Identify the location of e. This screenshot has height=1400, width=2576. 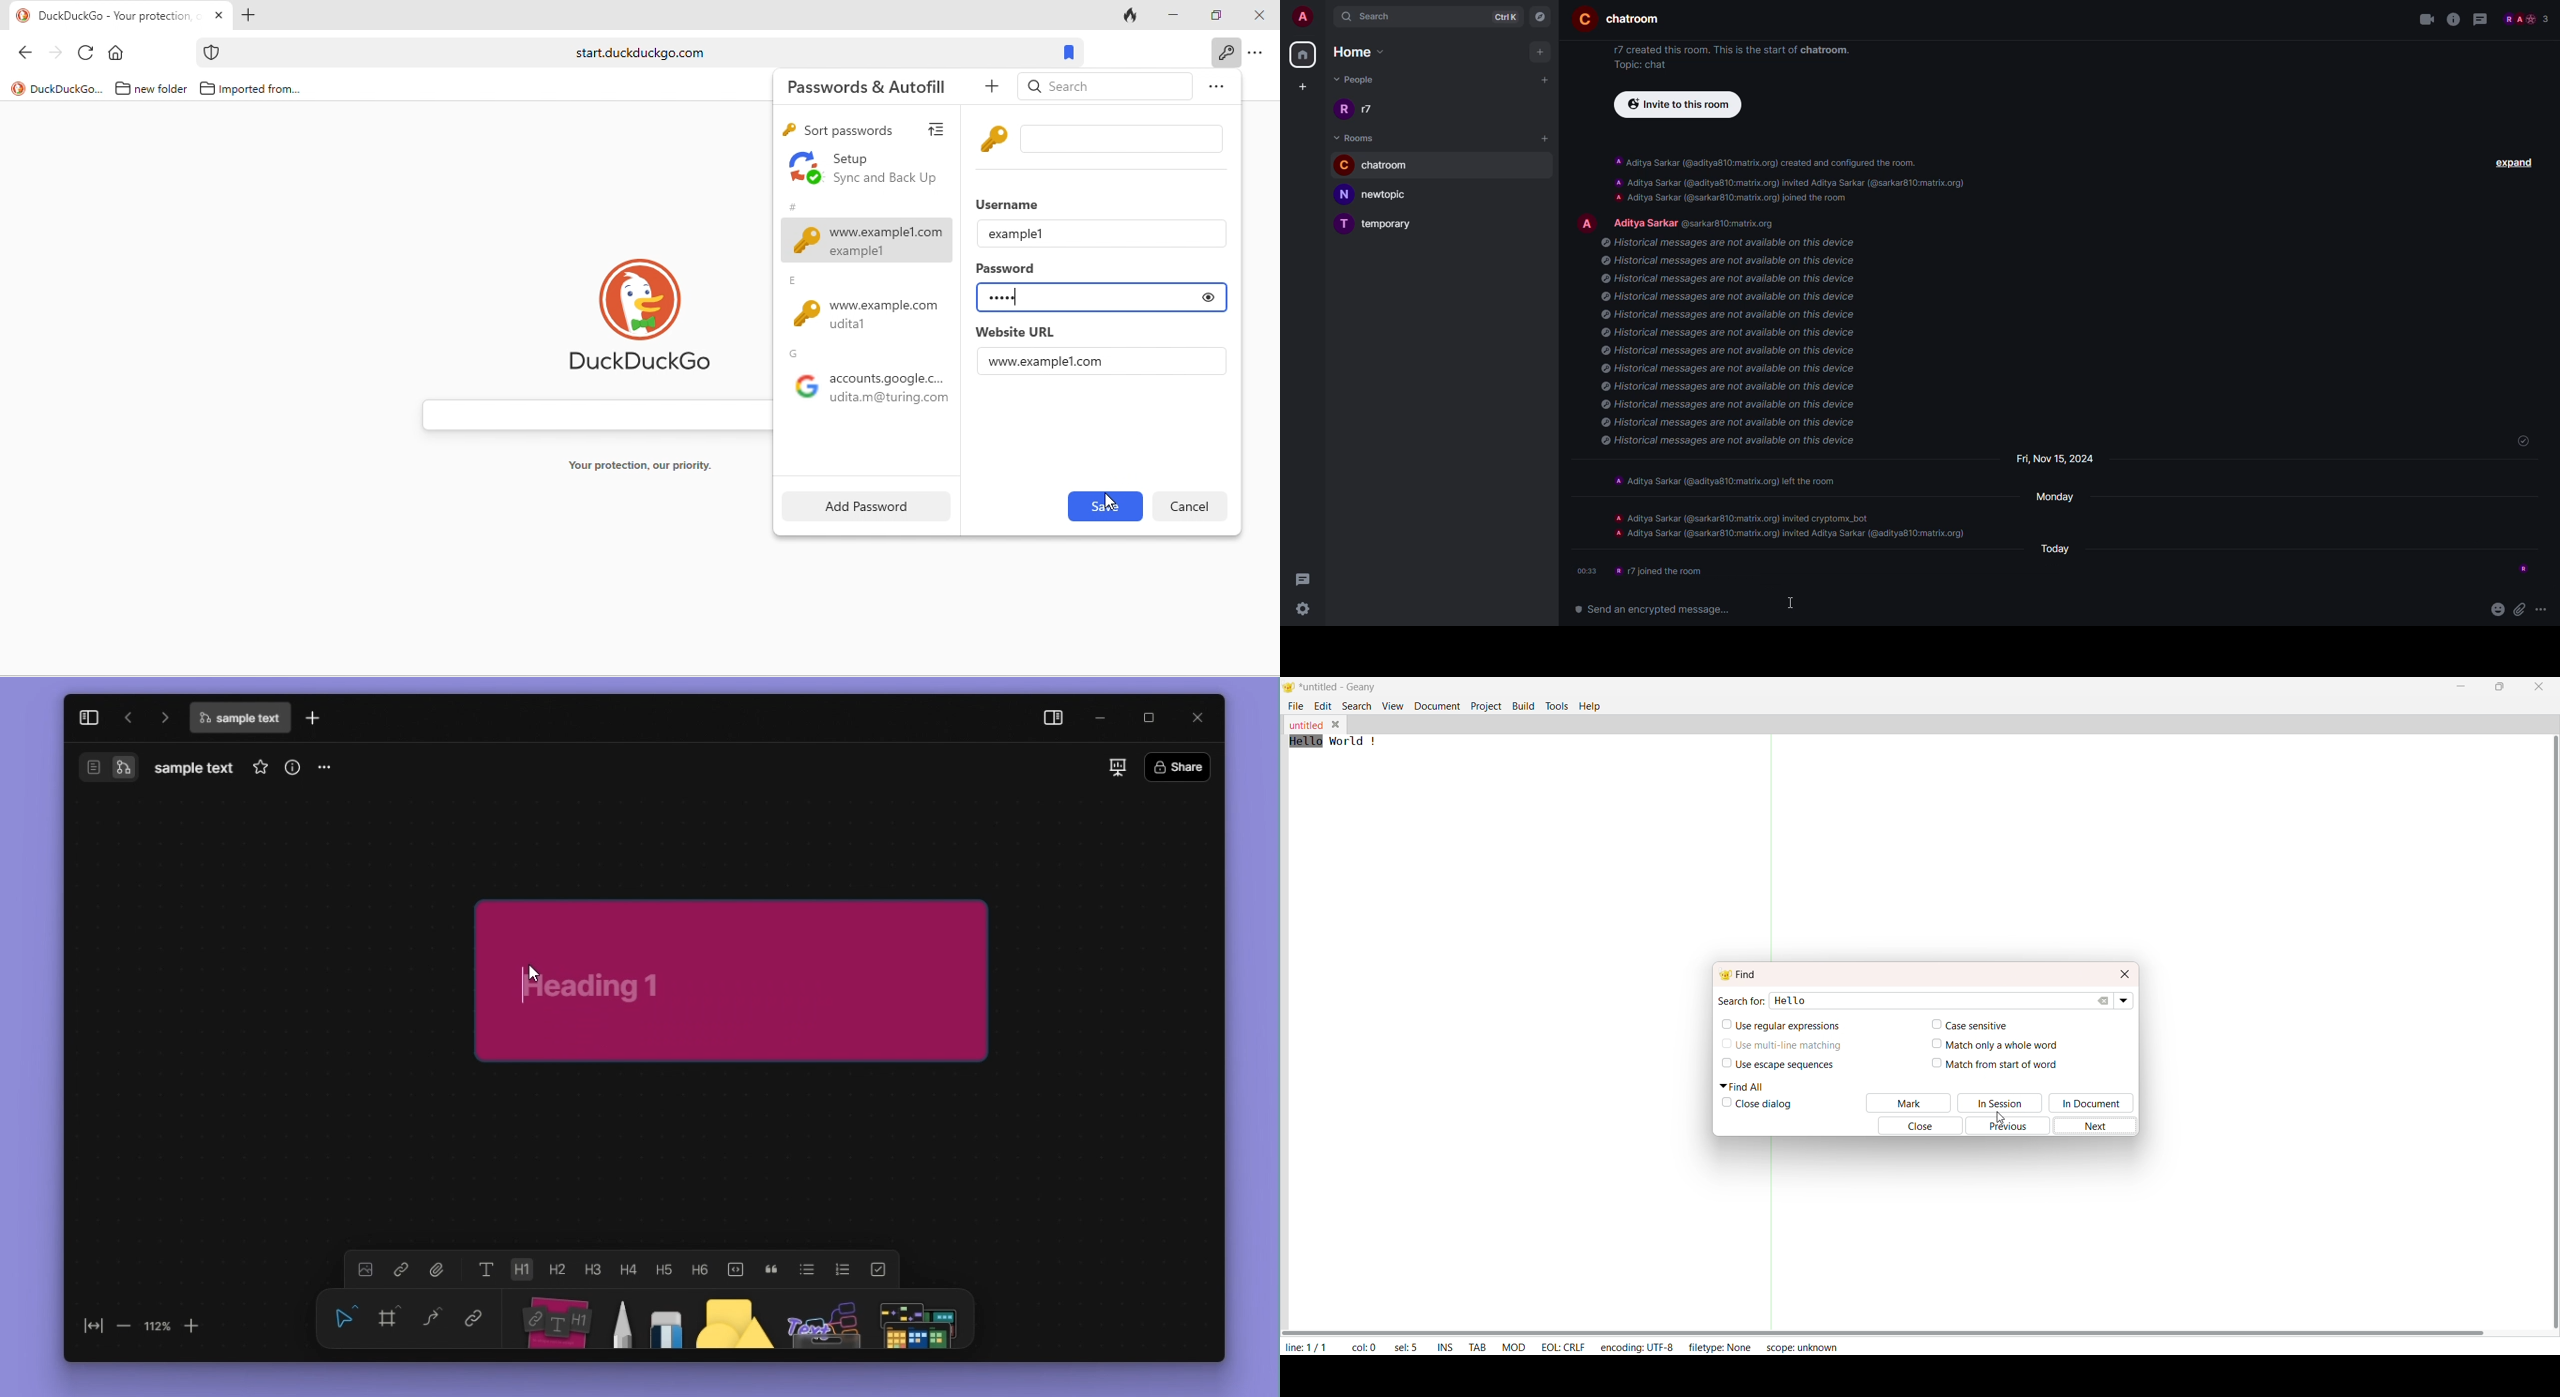
(797, 282).